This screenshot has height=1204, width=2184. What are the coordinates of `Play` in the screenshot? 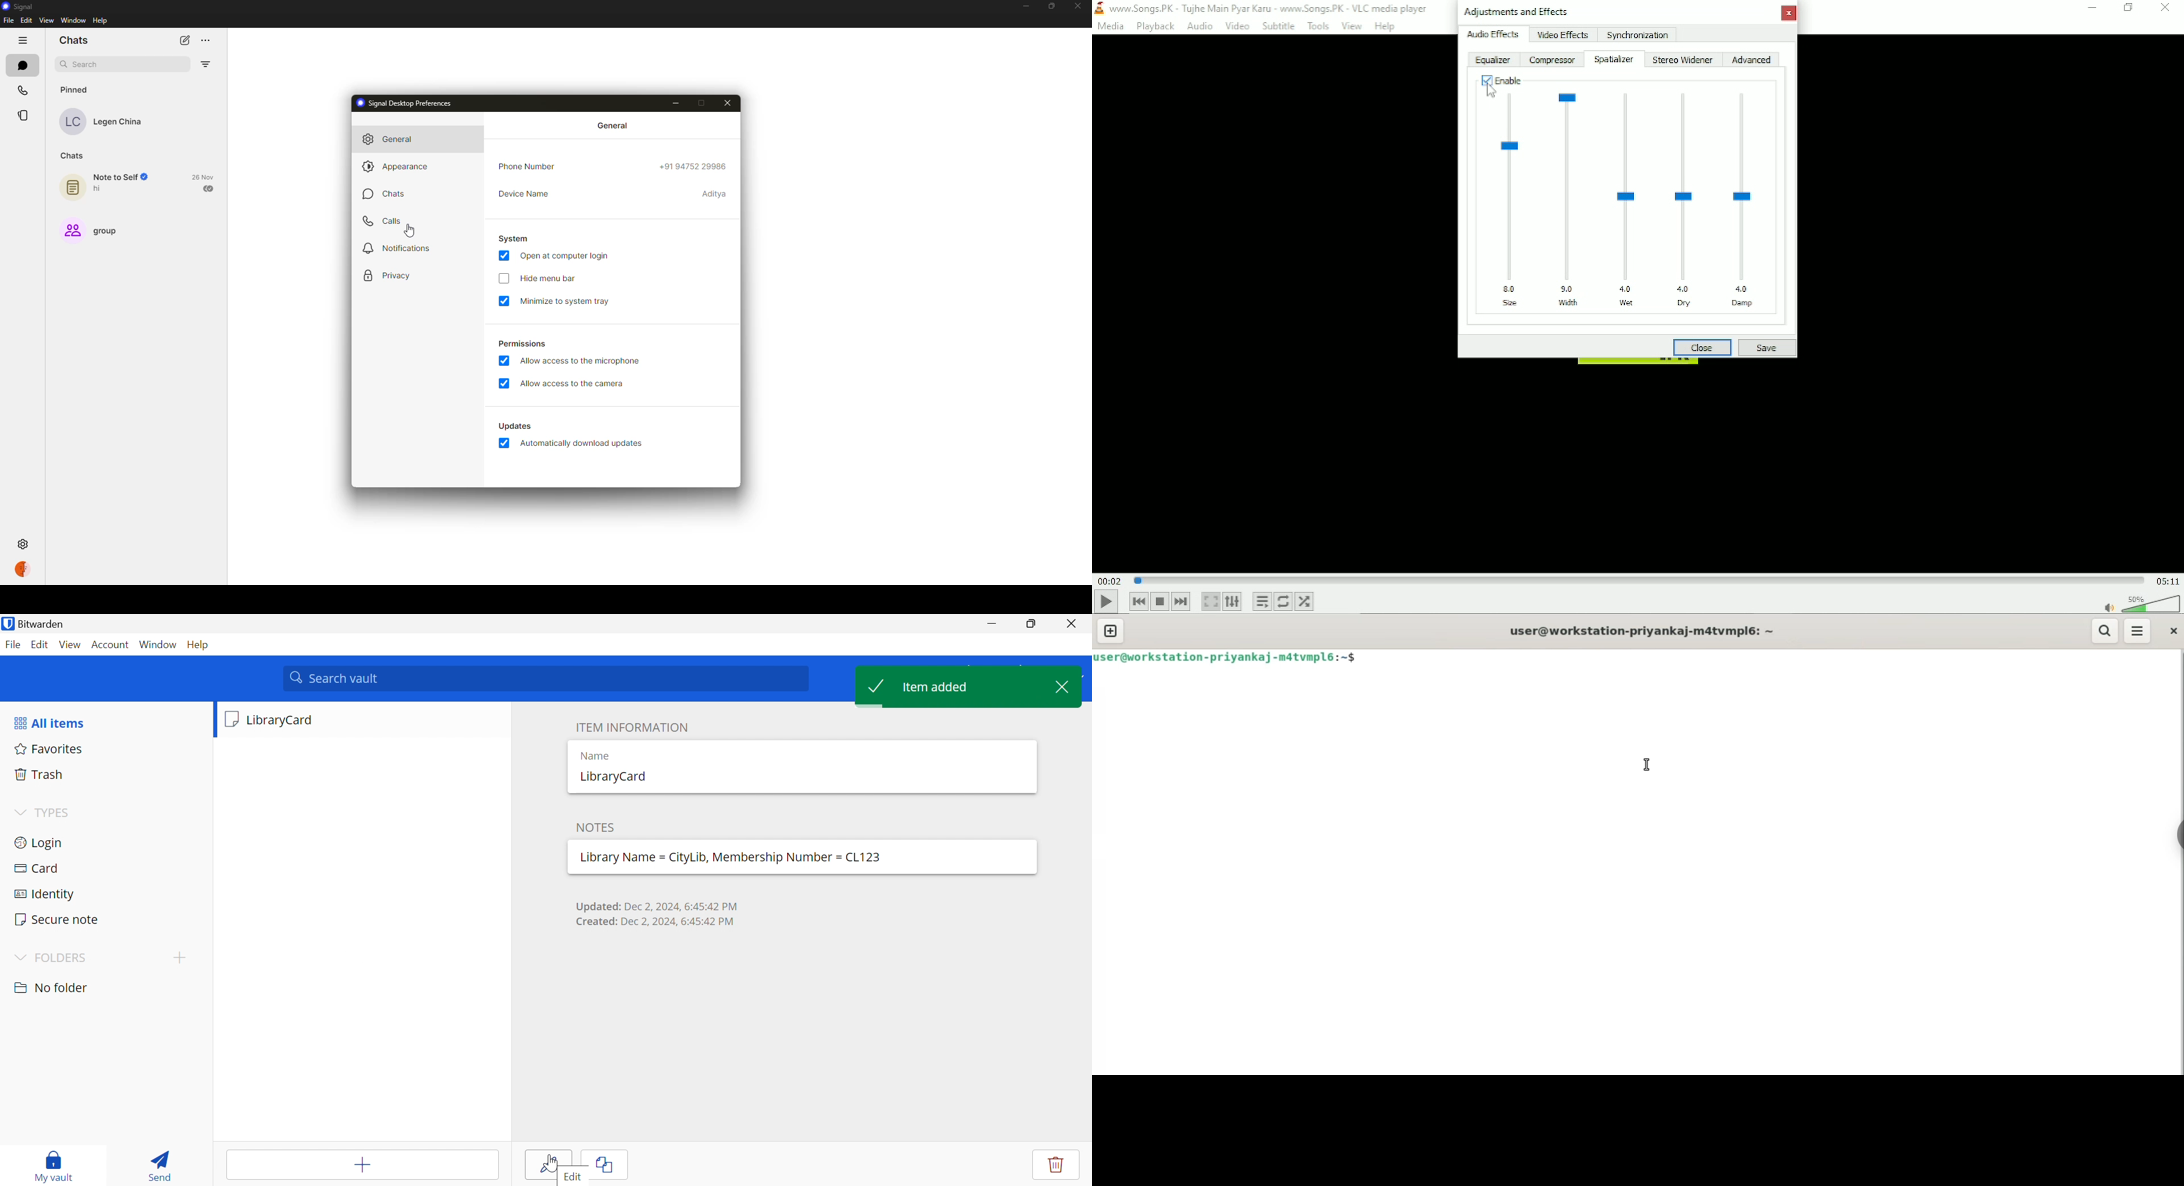 It's located at (1106, 602).